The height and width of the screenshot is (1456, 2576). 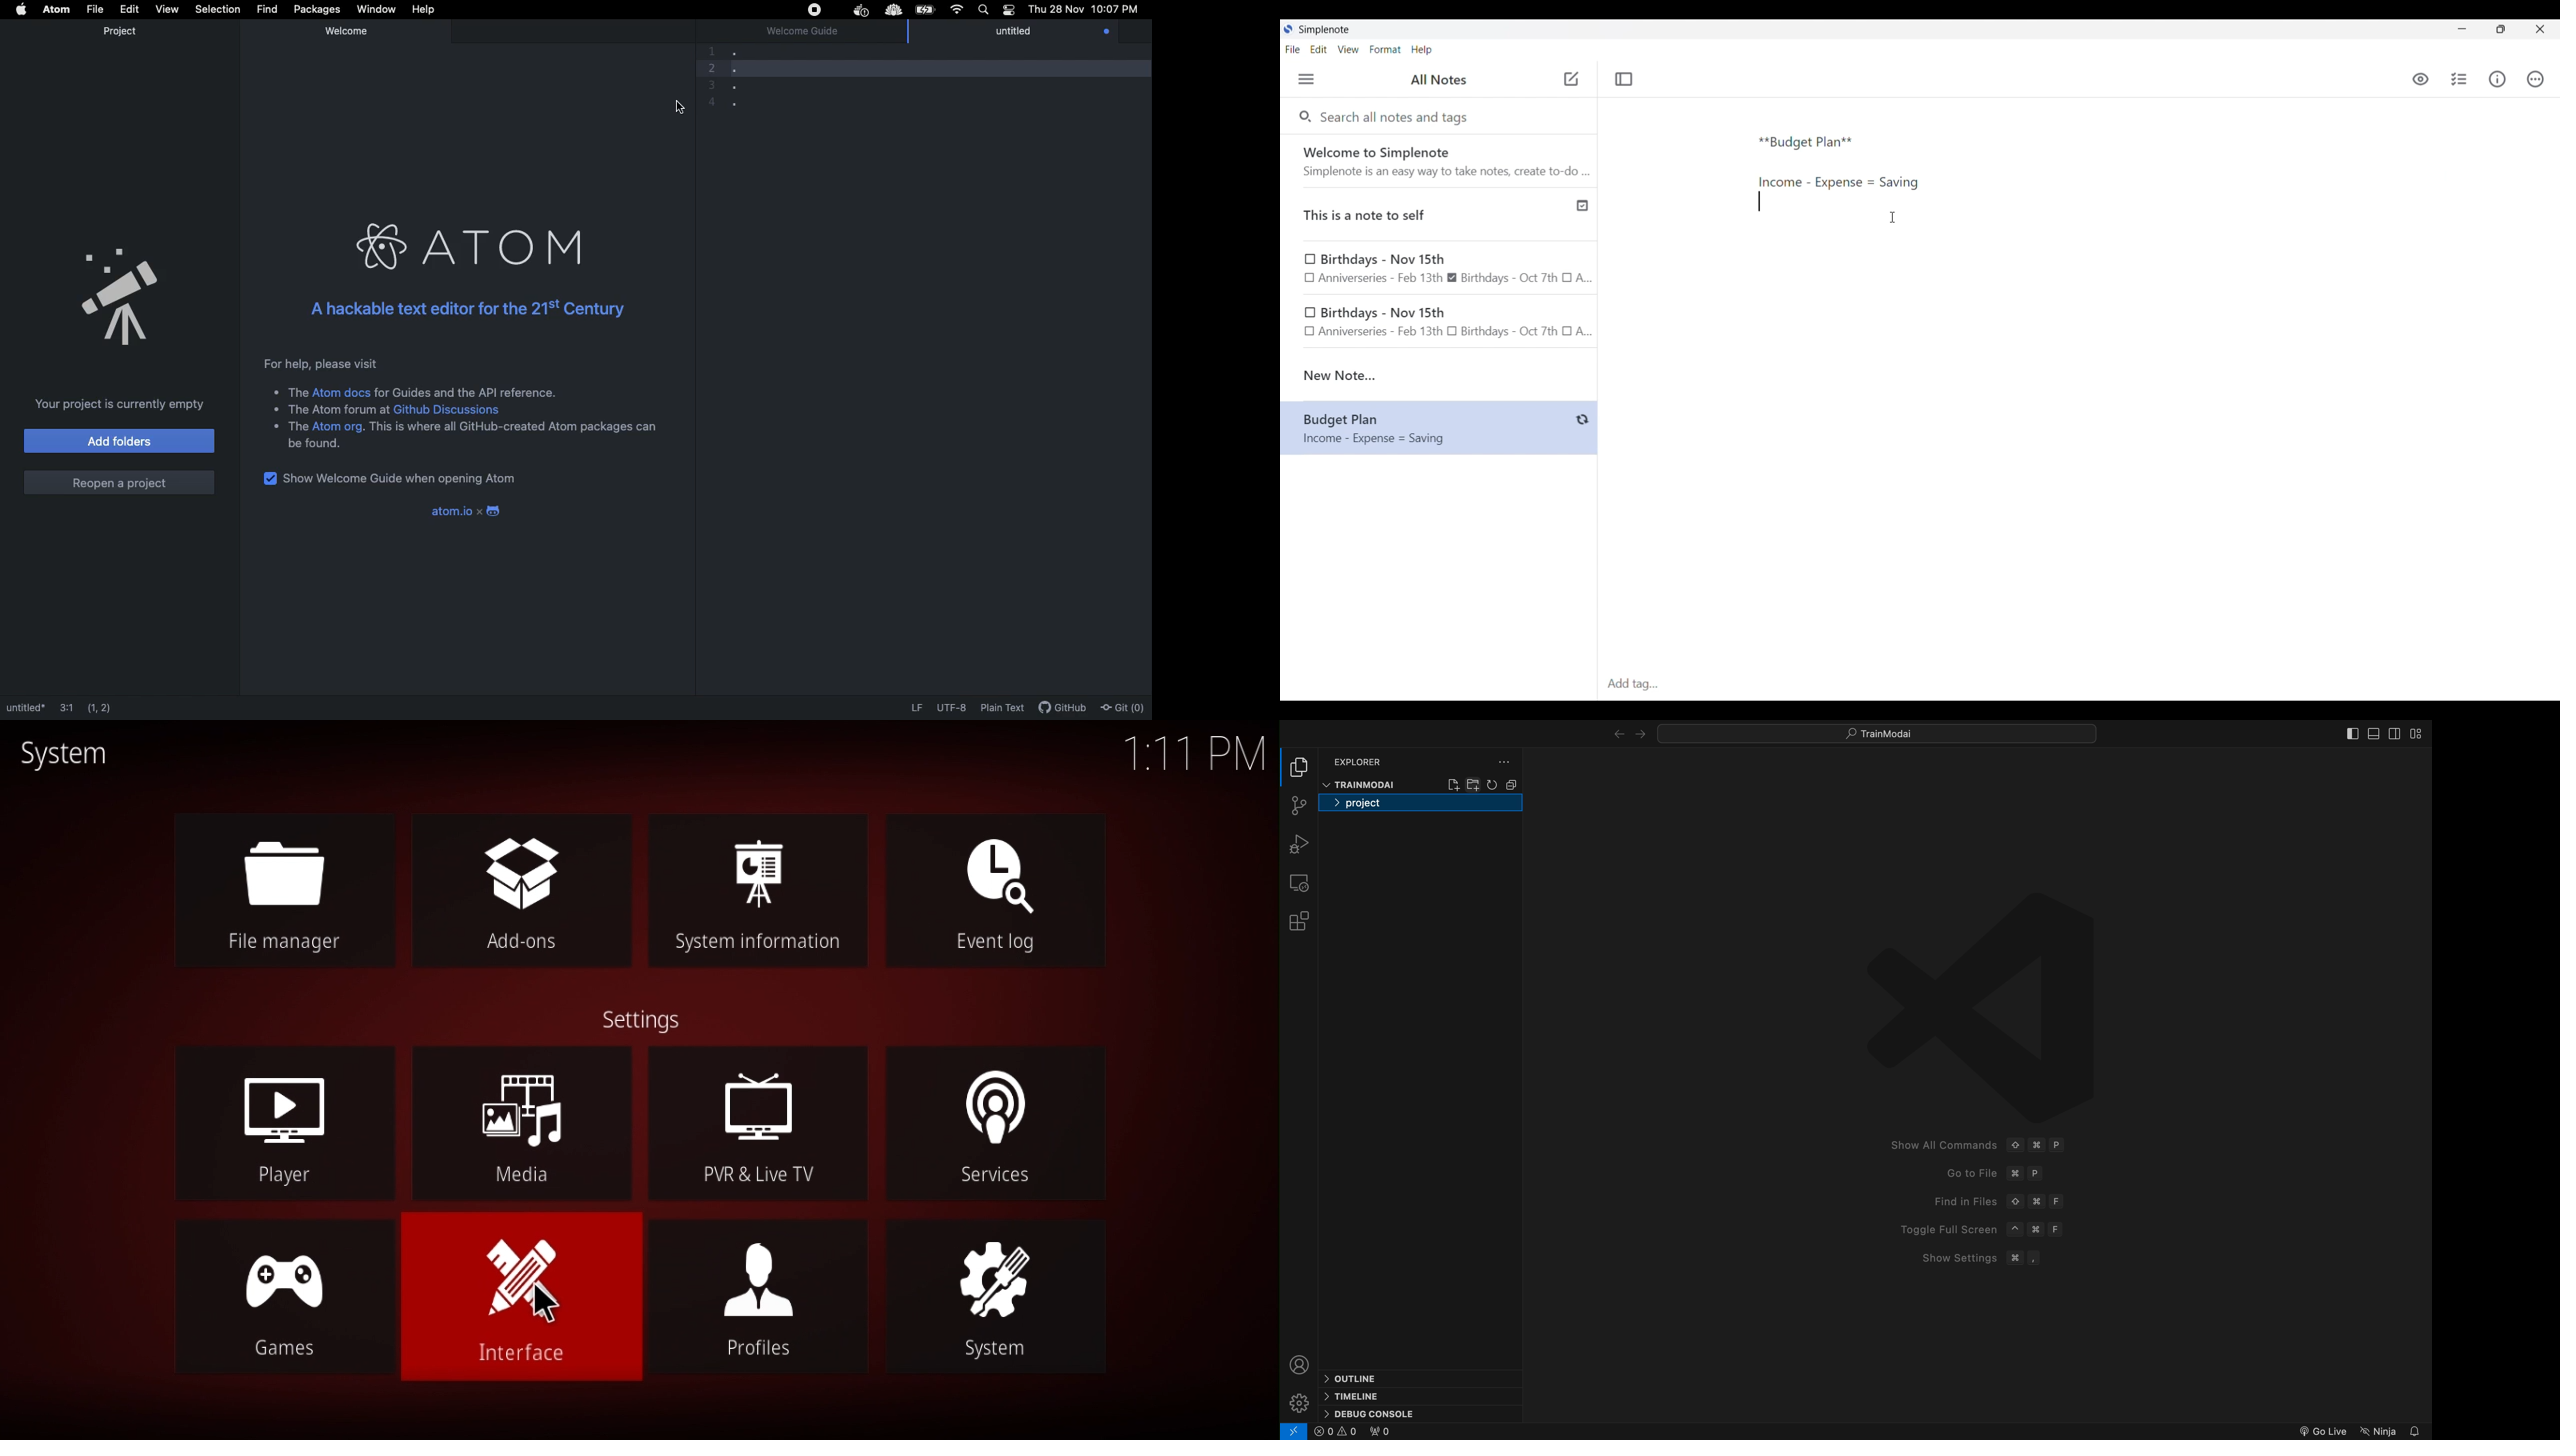 I want to click on toggle primary bar, so click(x=2372, y=734).